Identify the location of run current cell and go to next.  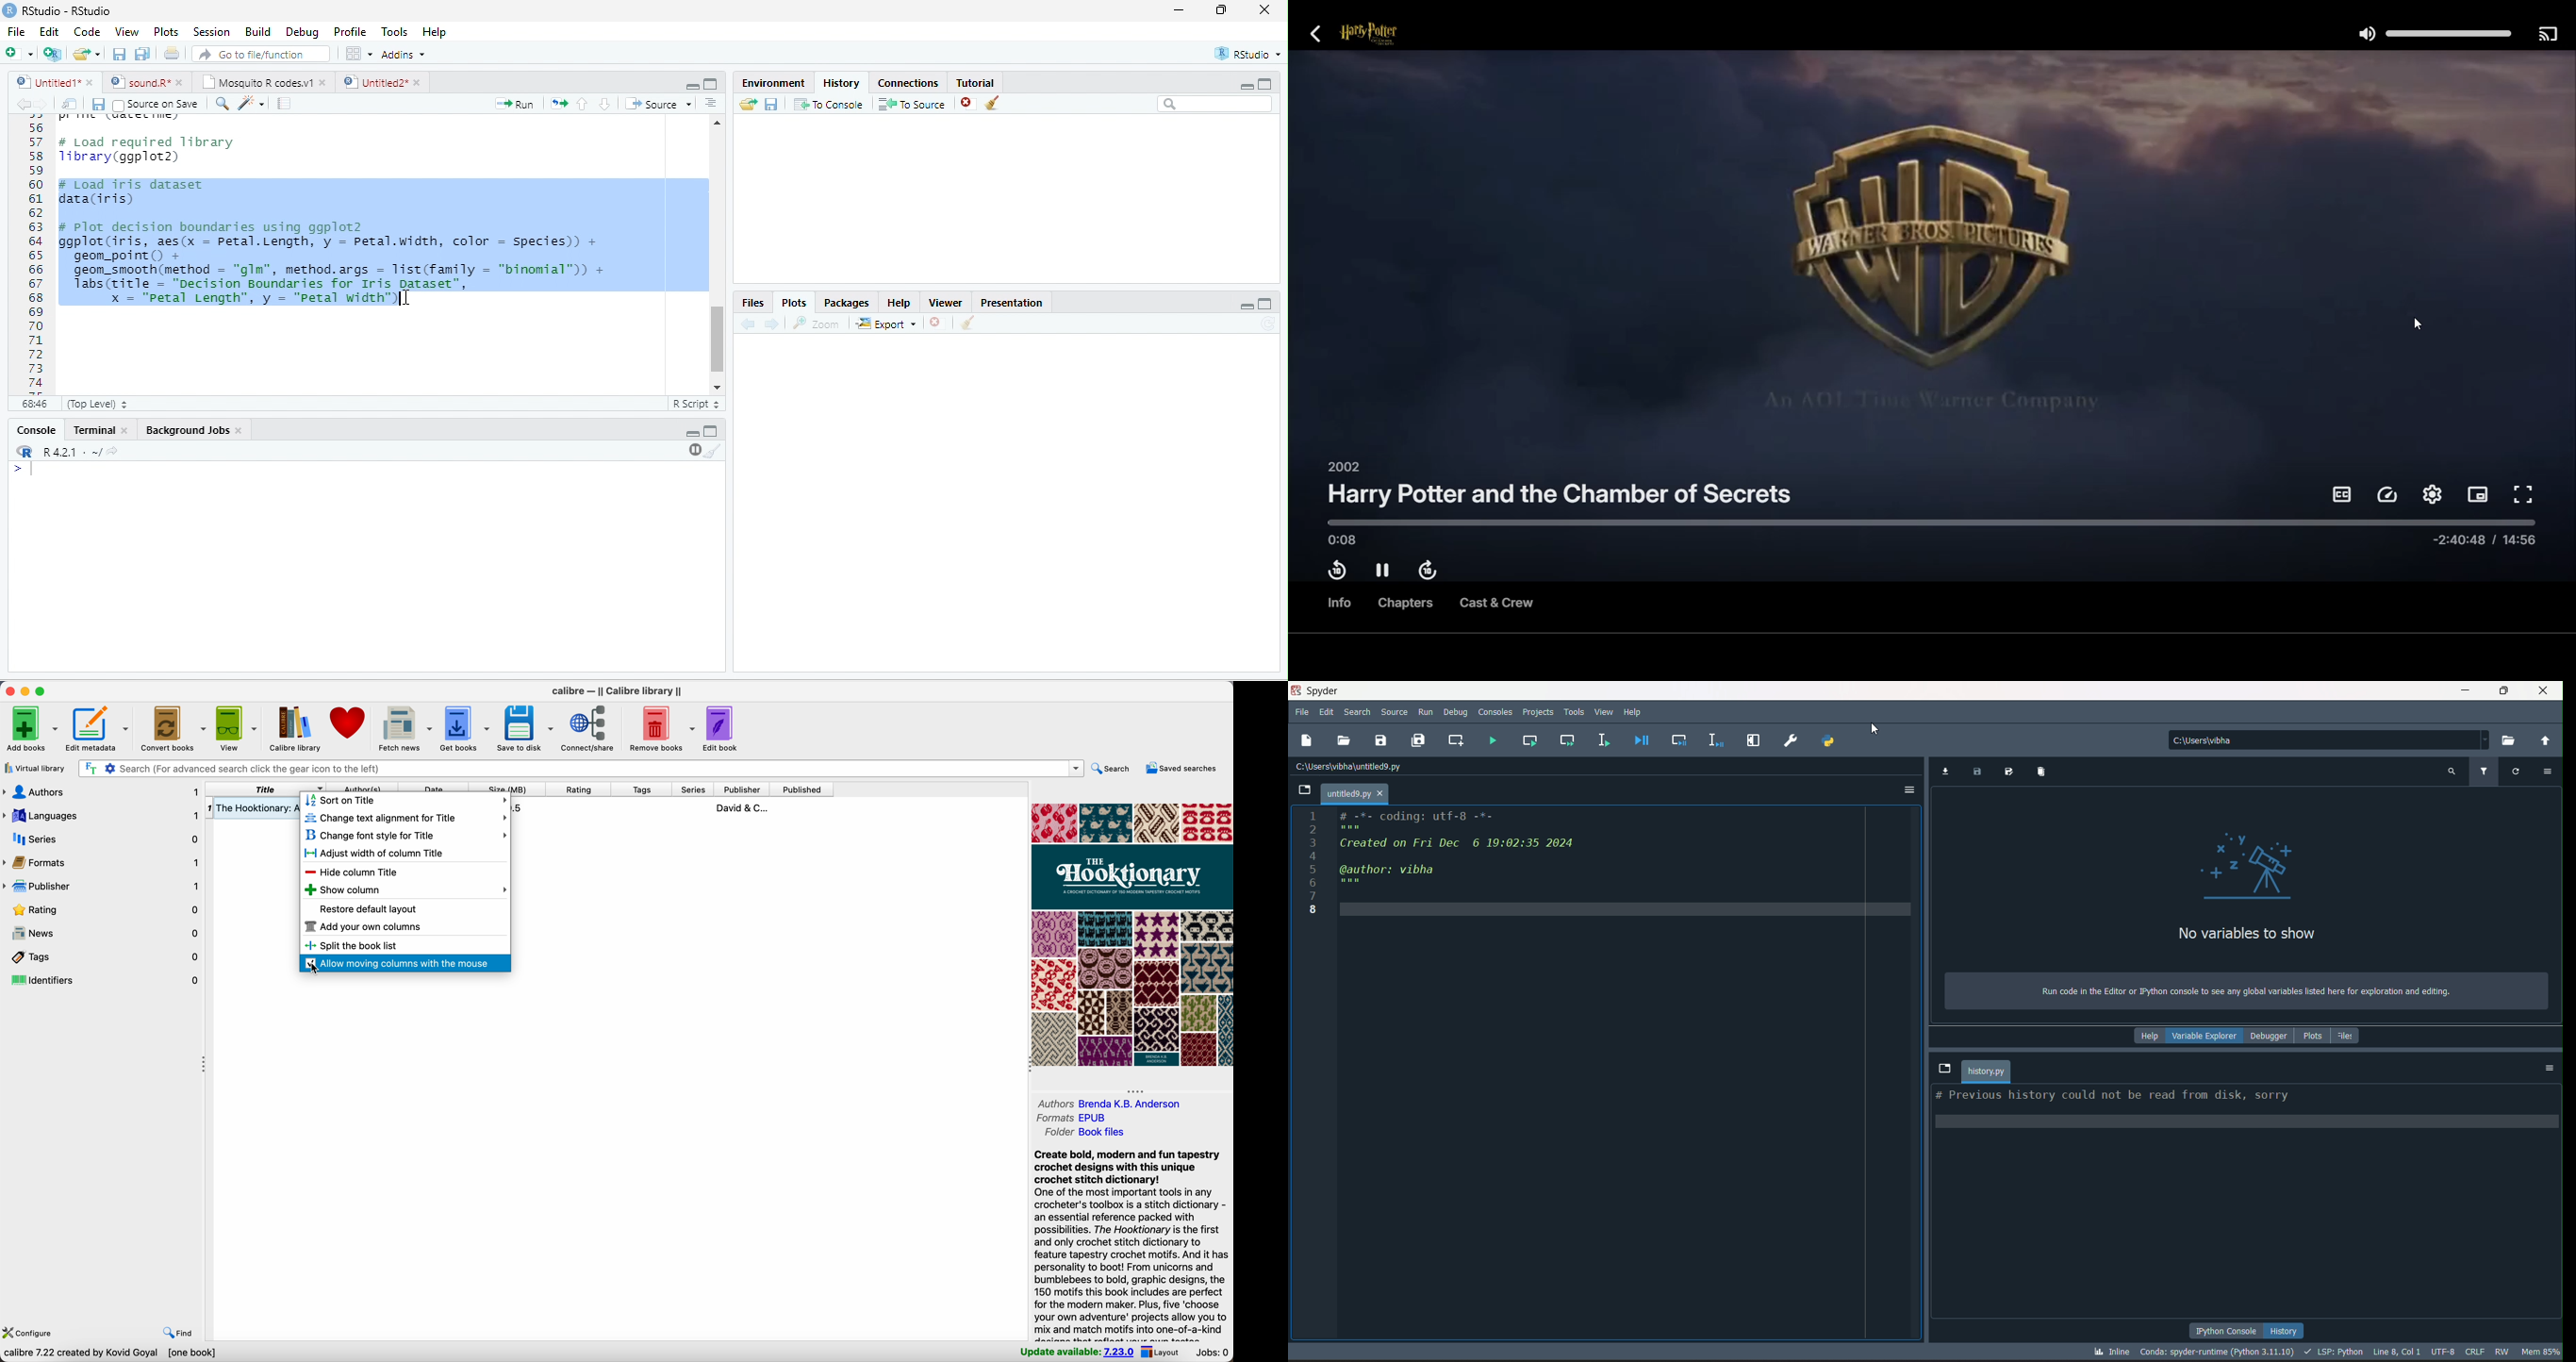
(1567, 740).